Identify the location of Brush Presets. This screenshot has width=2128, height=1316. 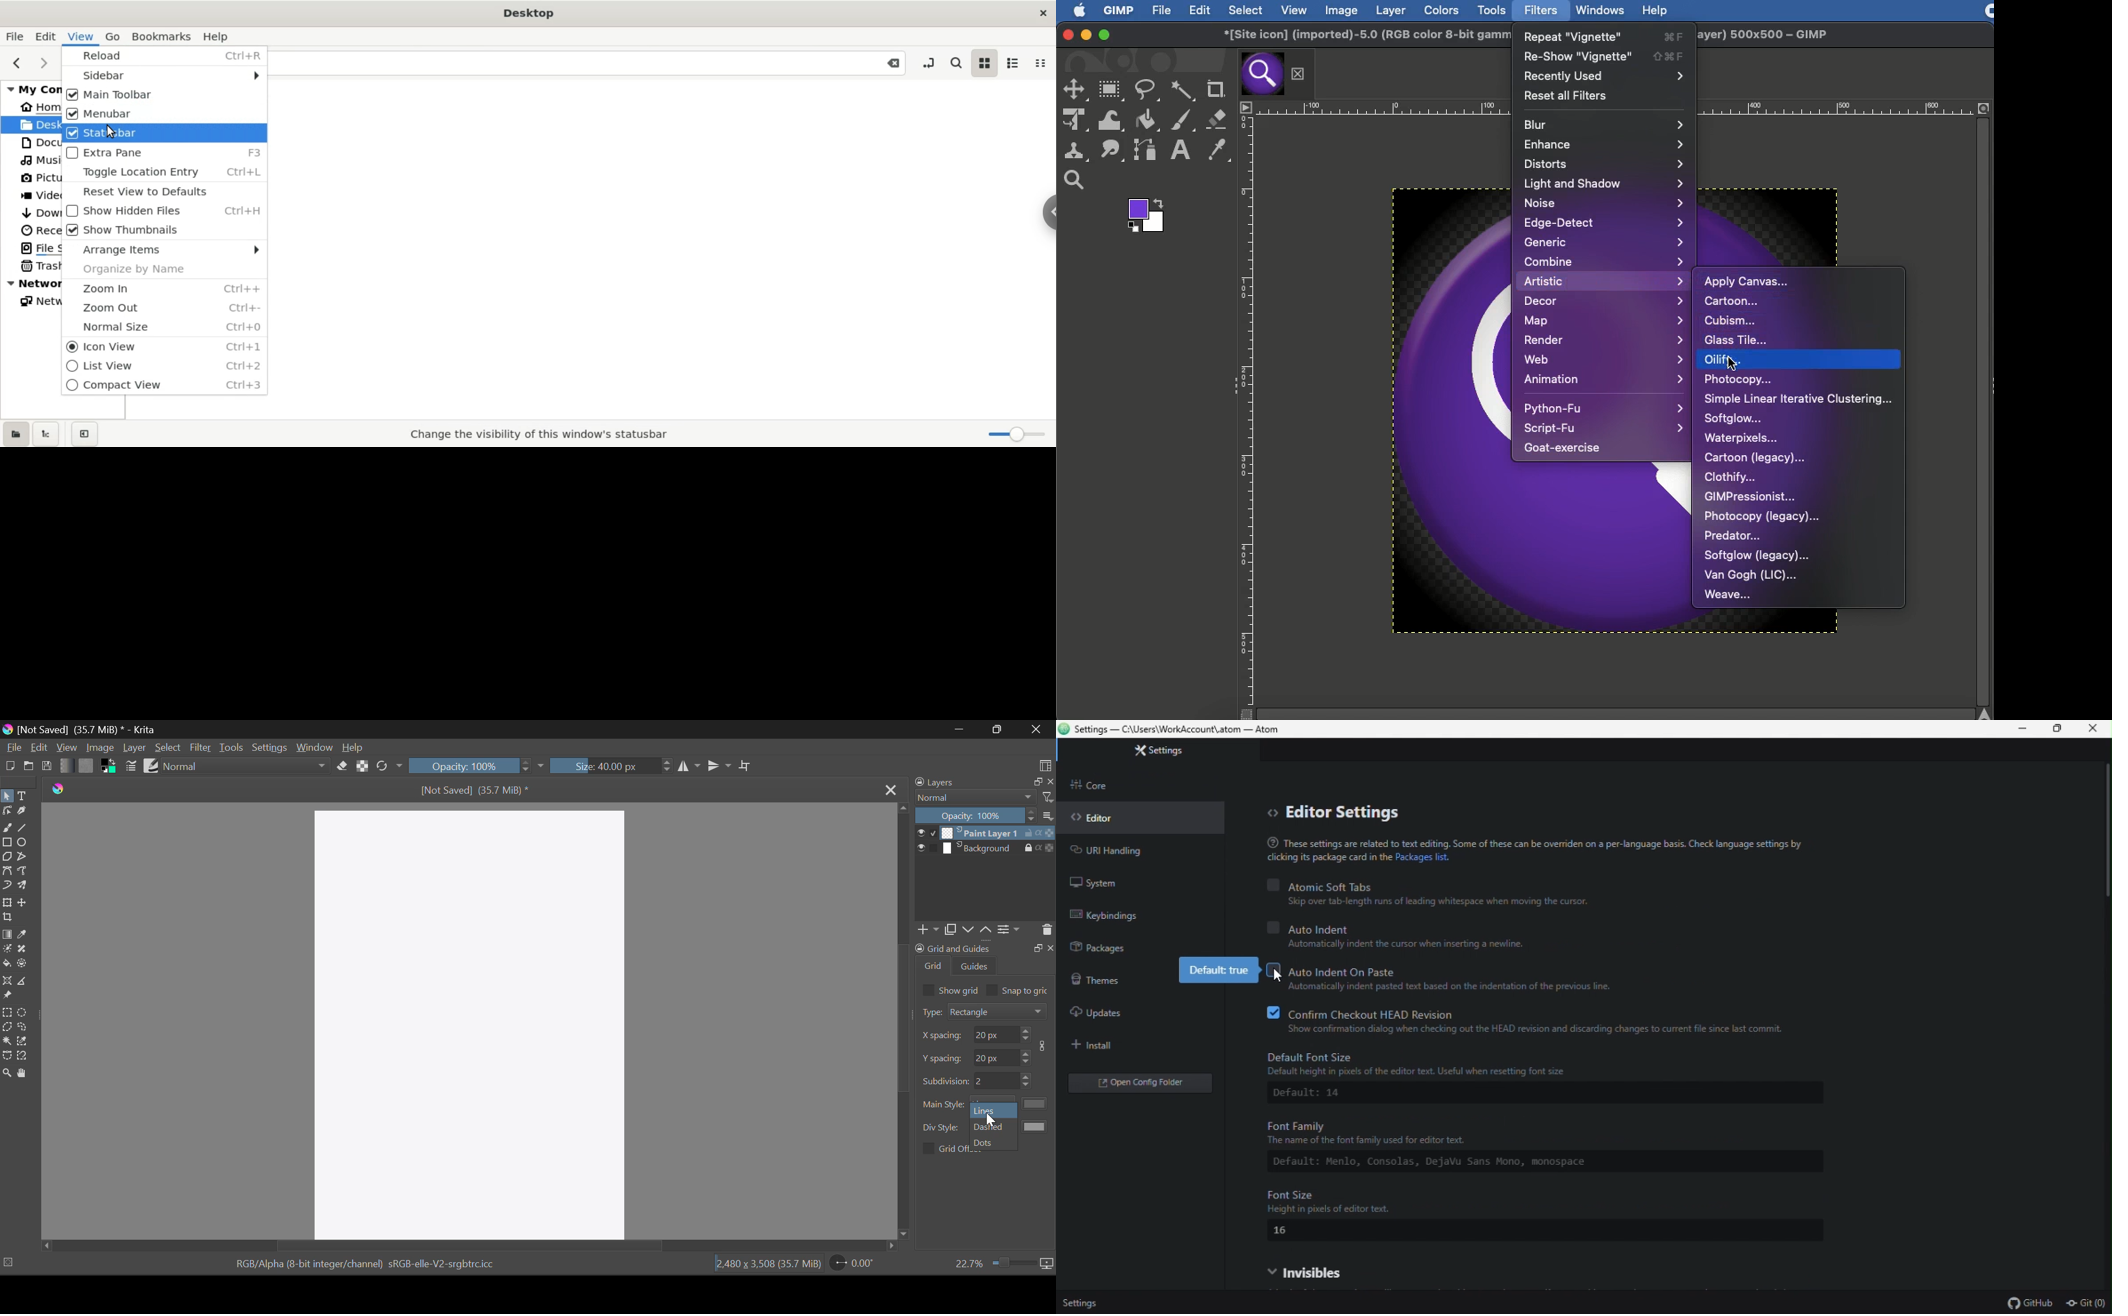
(152, 765).